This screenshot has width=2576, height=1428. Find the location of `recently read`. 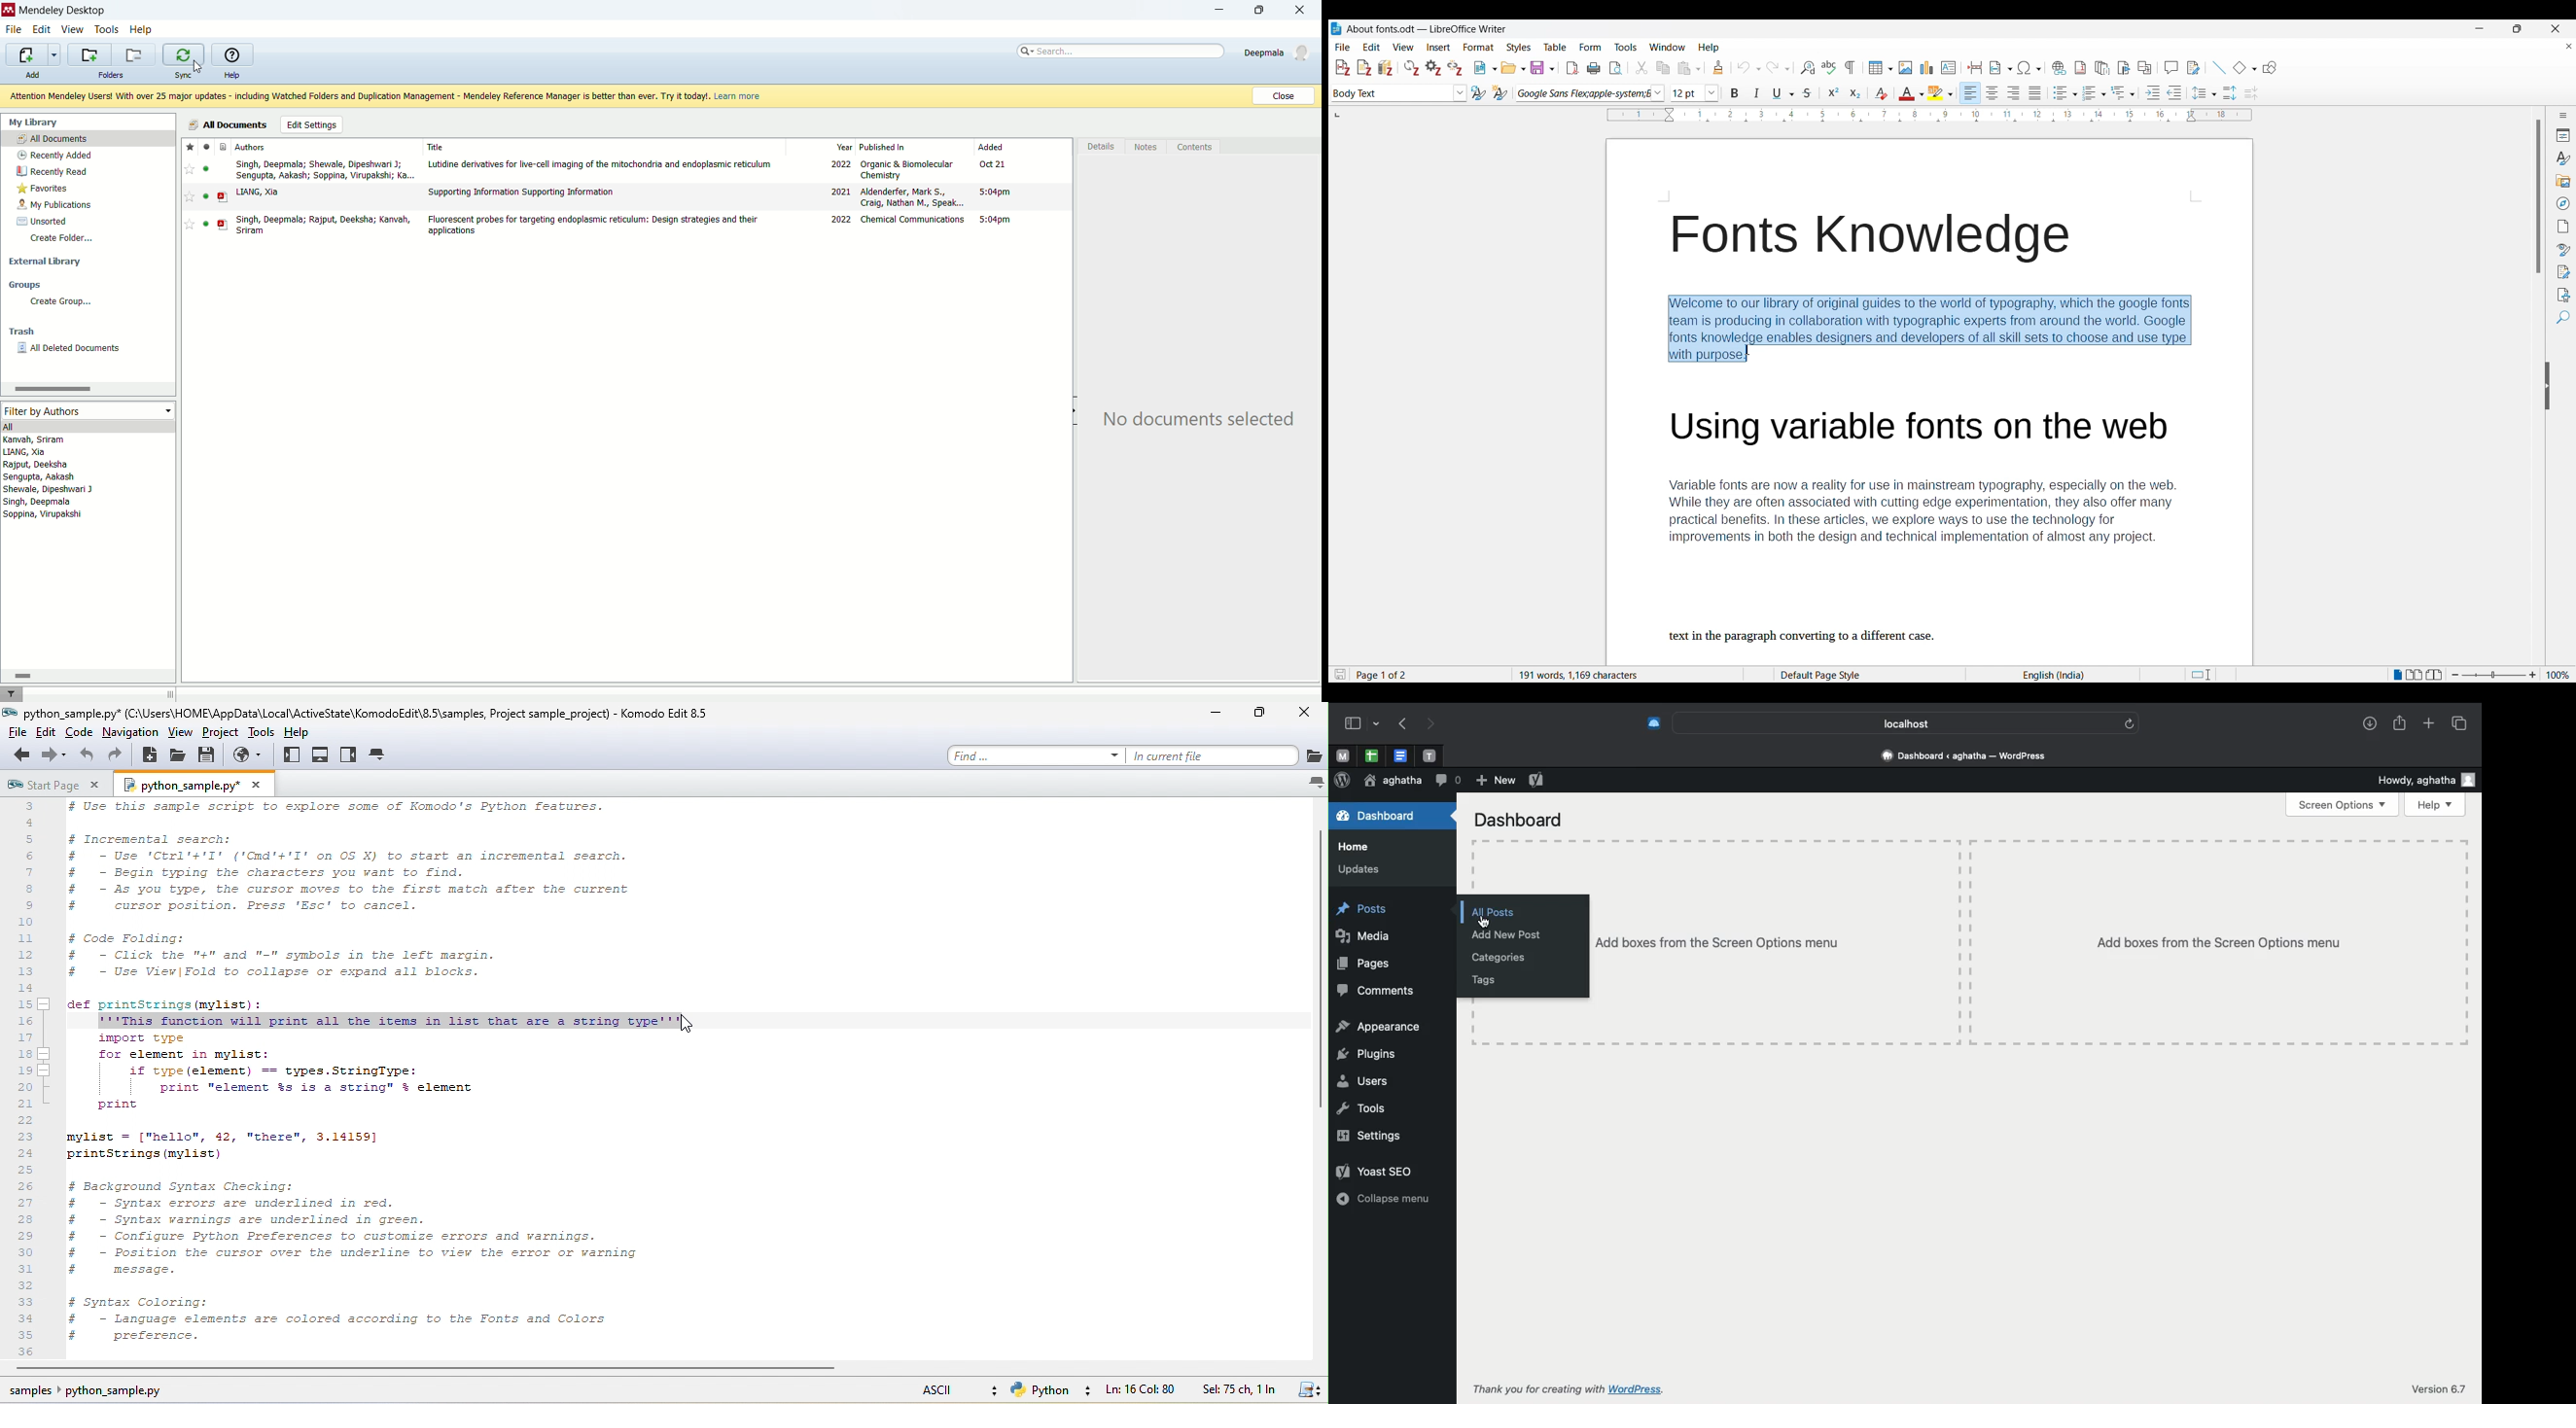

recently read is located at coordinates (54, 172).